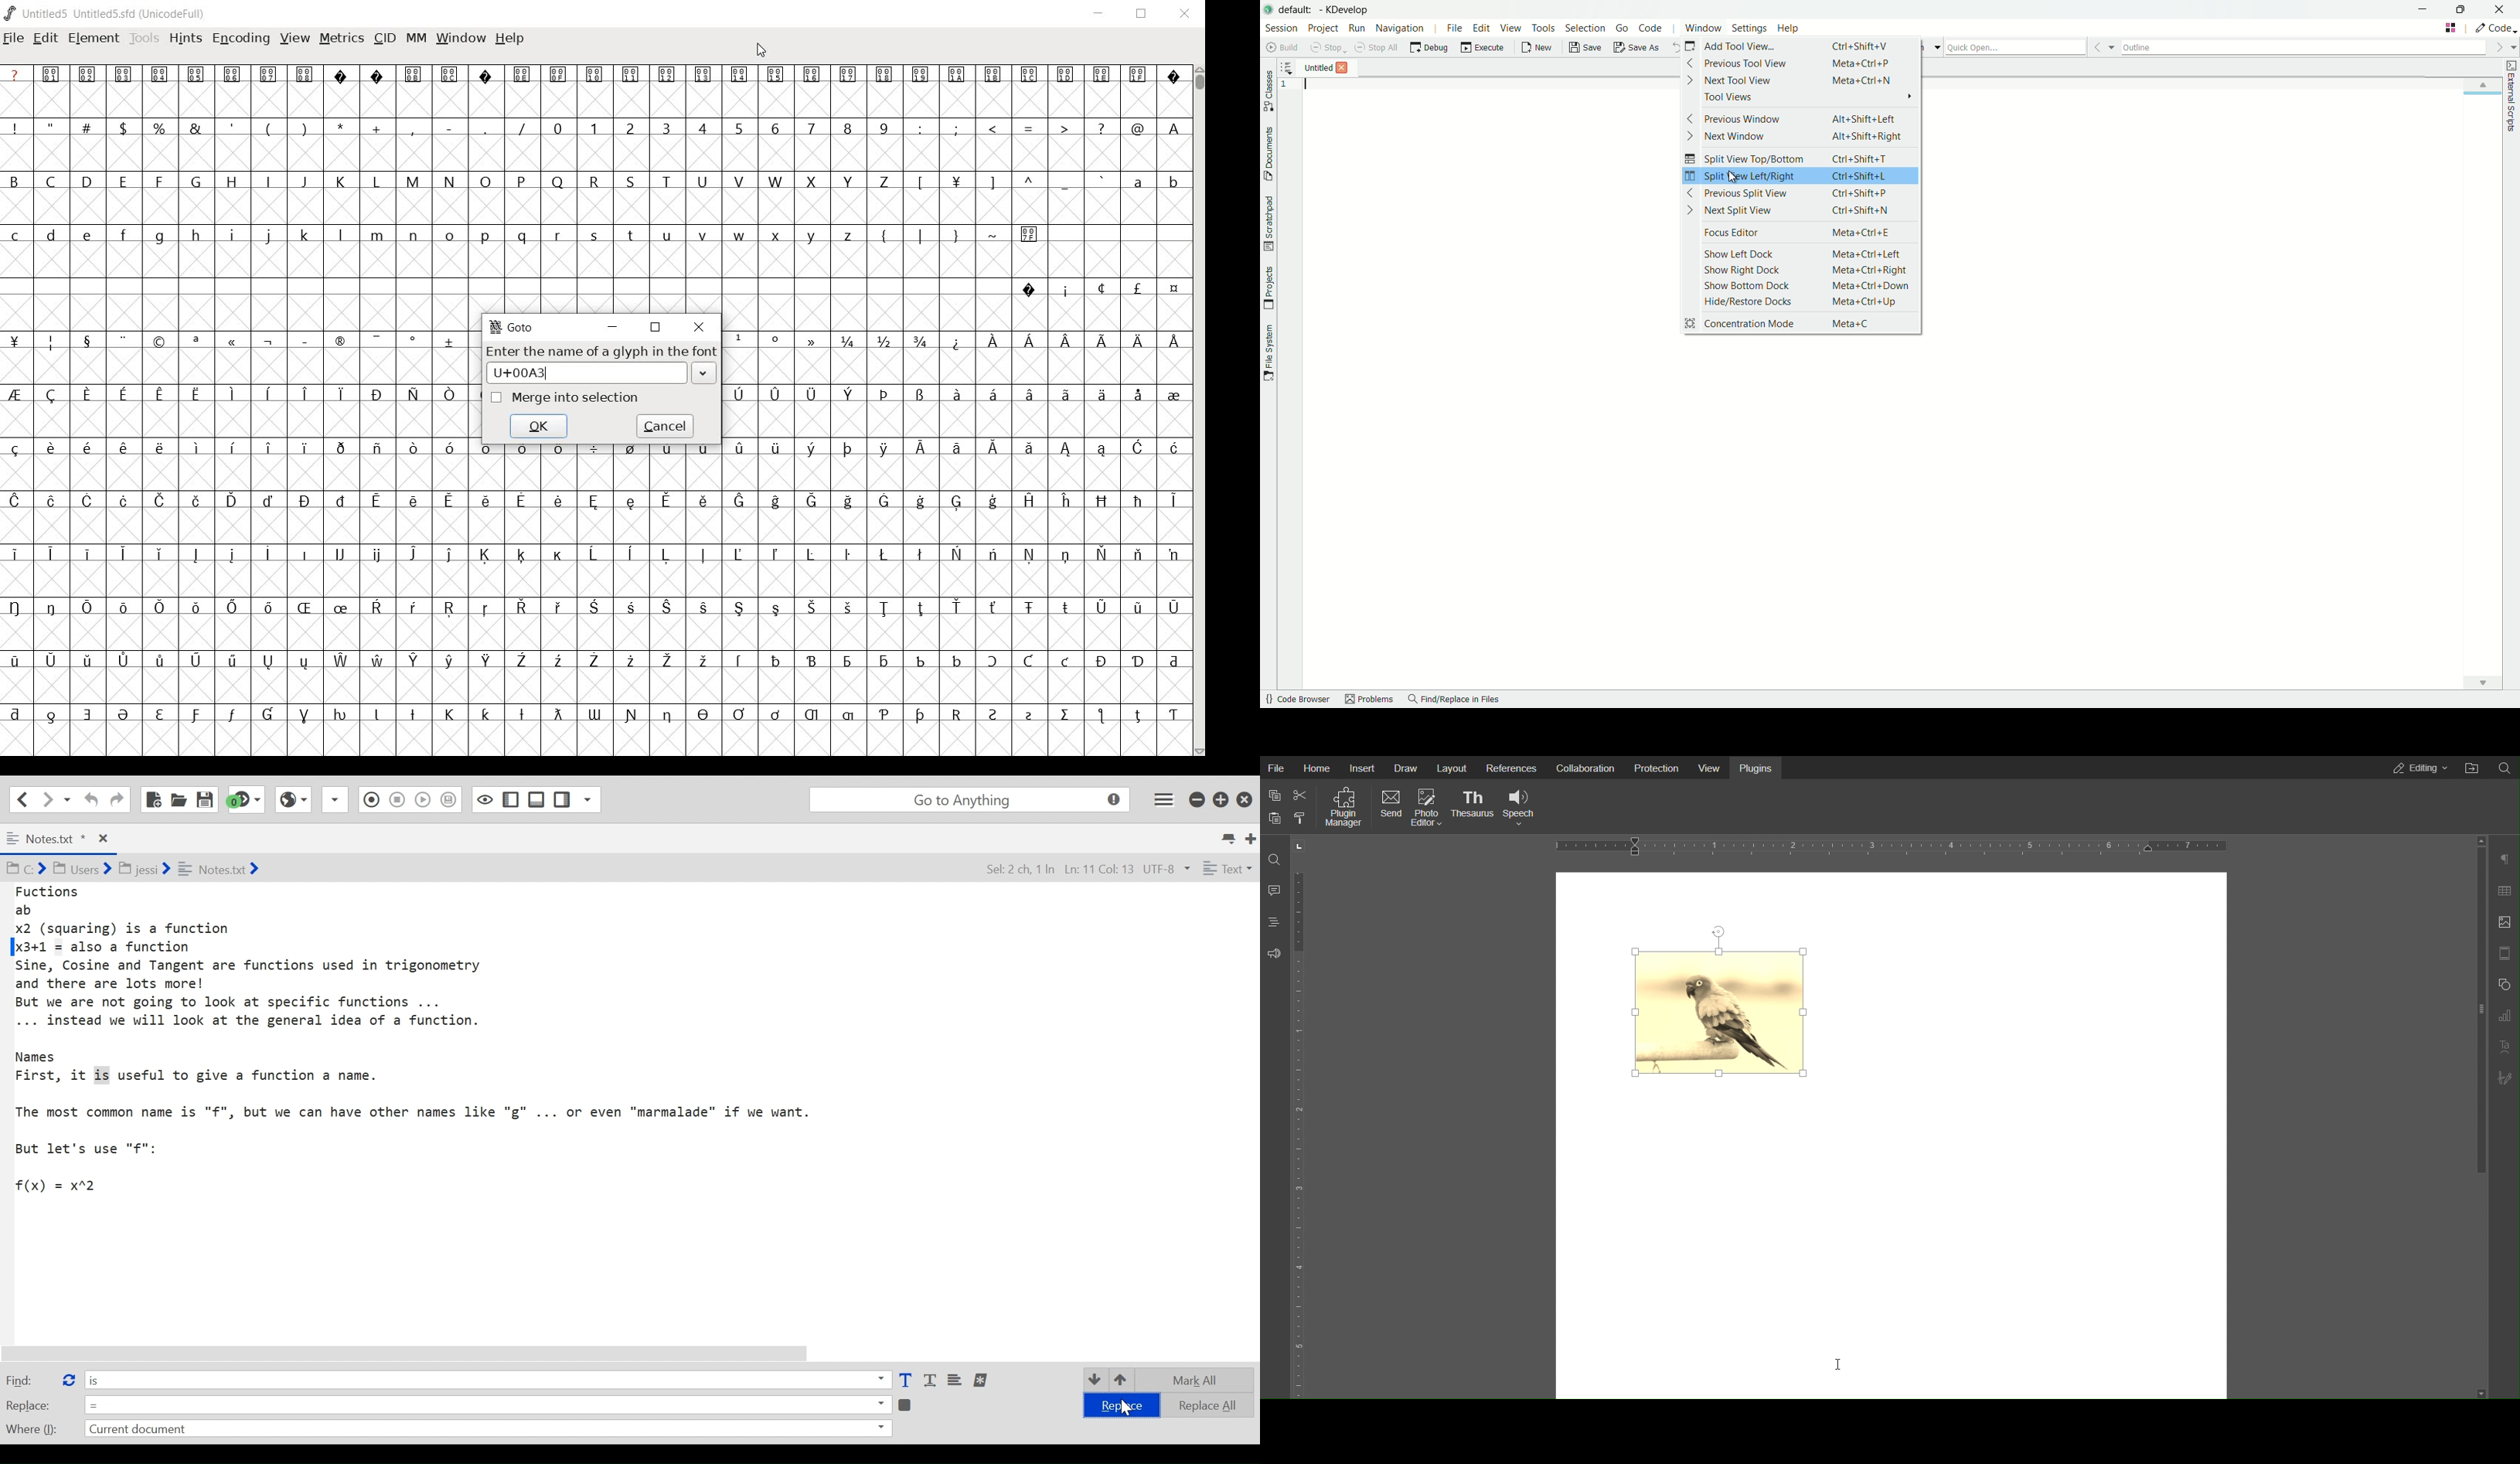 This screenshot has height=1484, width=2520. Describe the element at coordinates (306, 75) in the screenshot. I see `` at that location.